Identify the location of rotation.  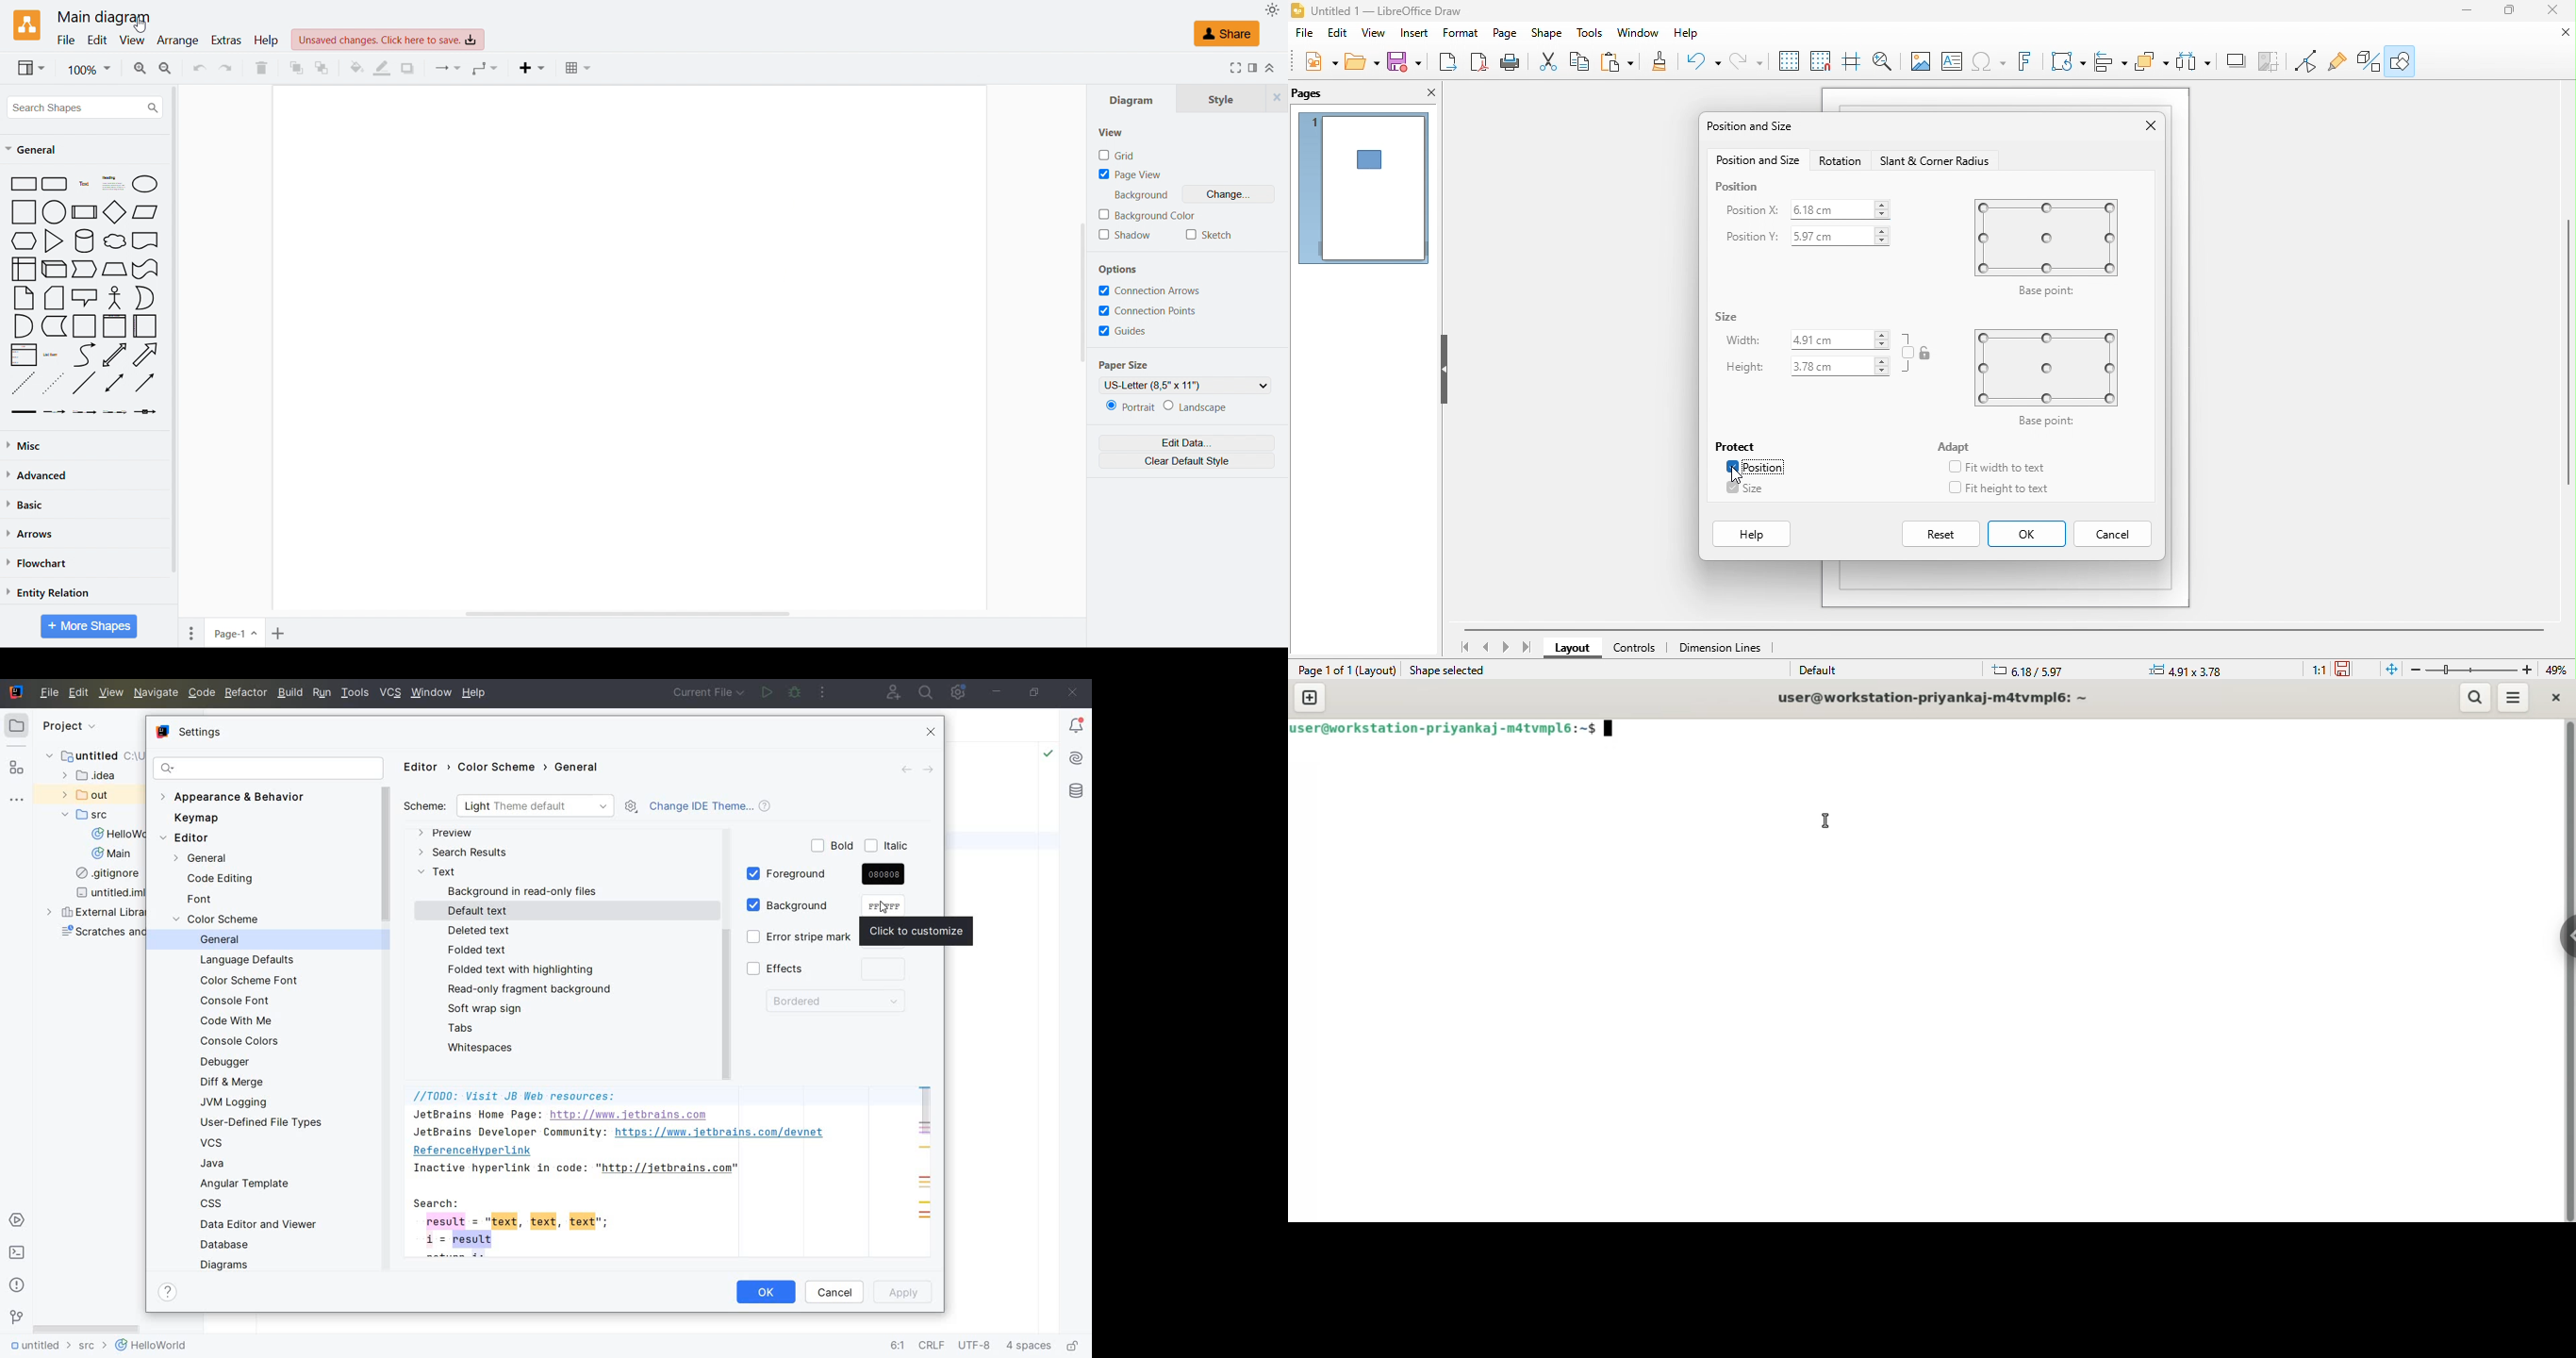
(1842, 162).